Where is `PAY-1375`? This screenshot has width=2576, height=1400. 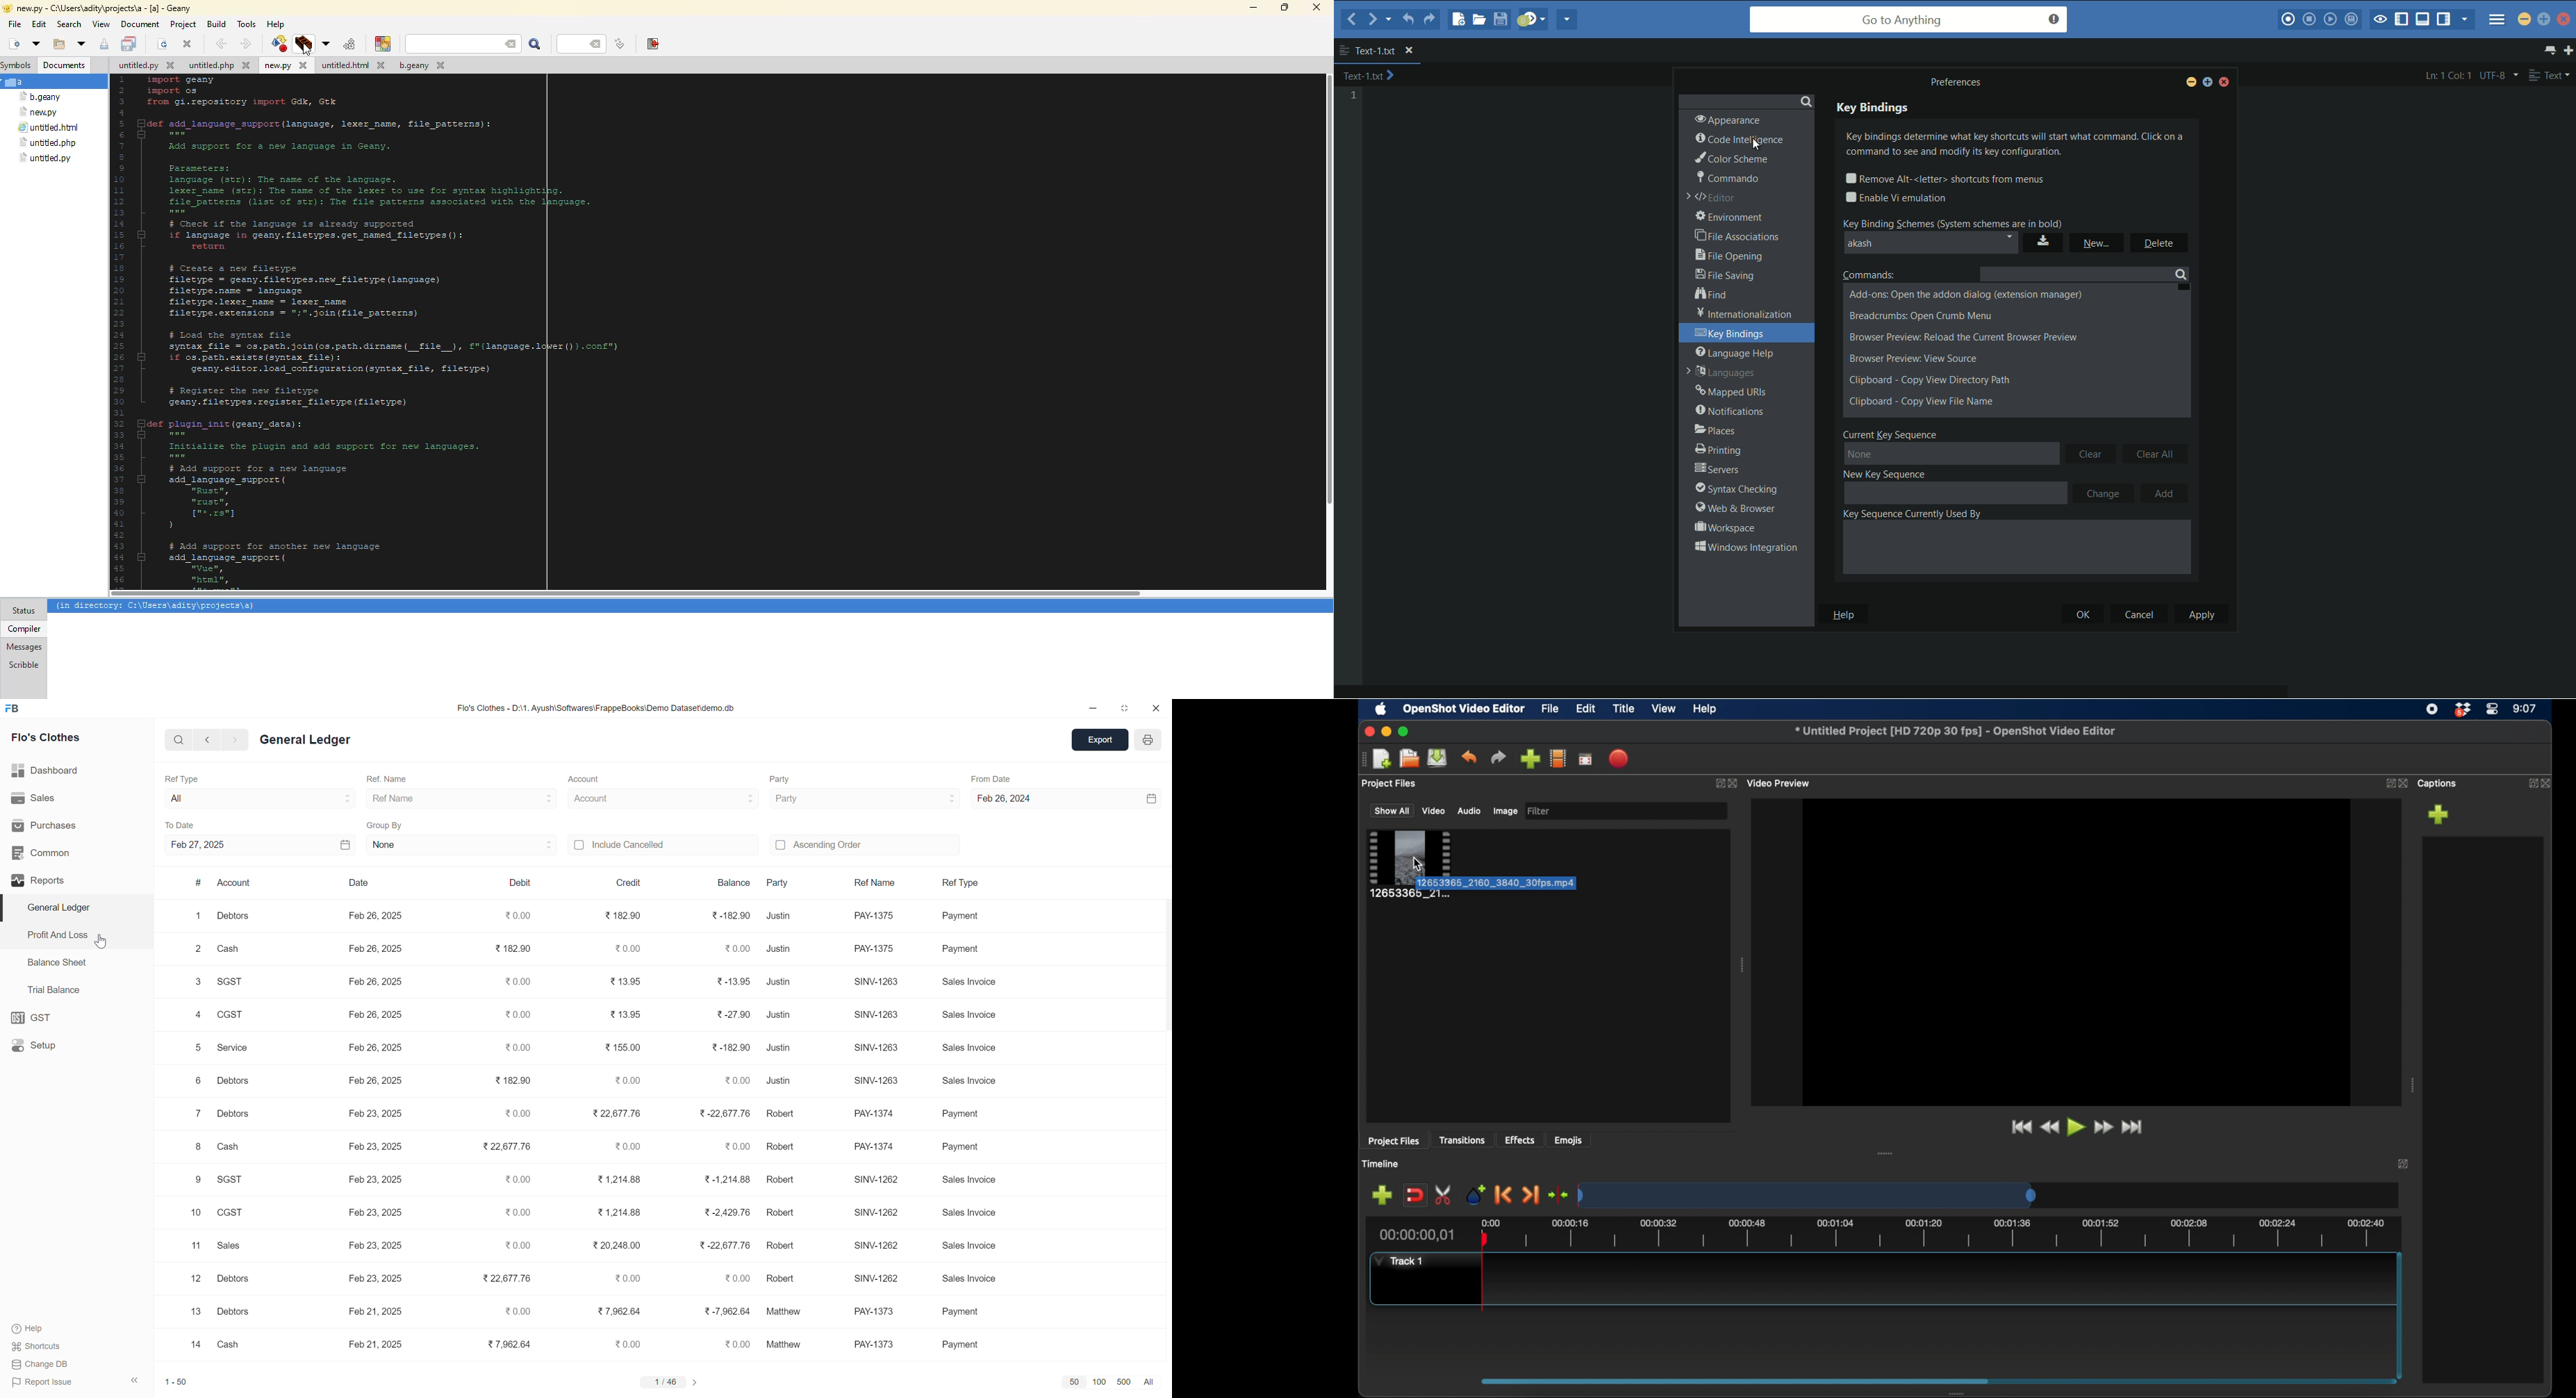 PAY-1375 is located at coordinates (879, 947).